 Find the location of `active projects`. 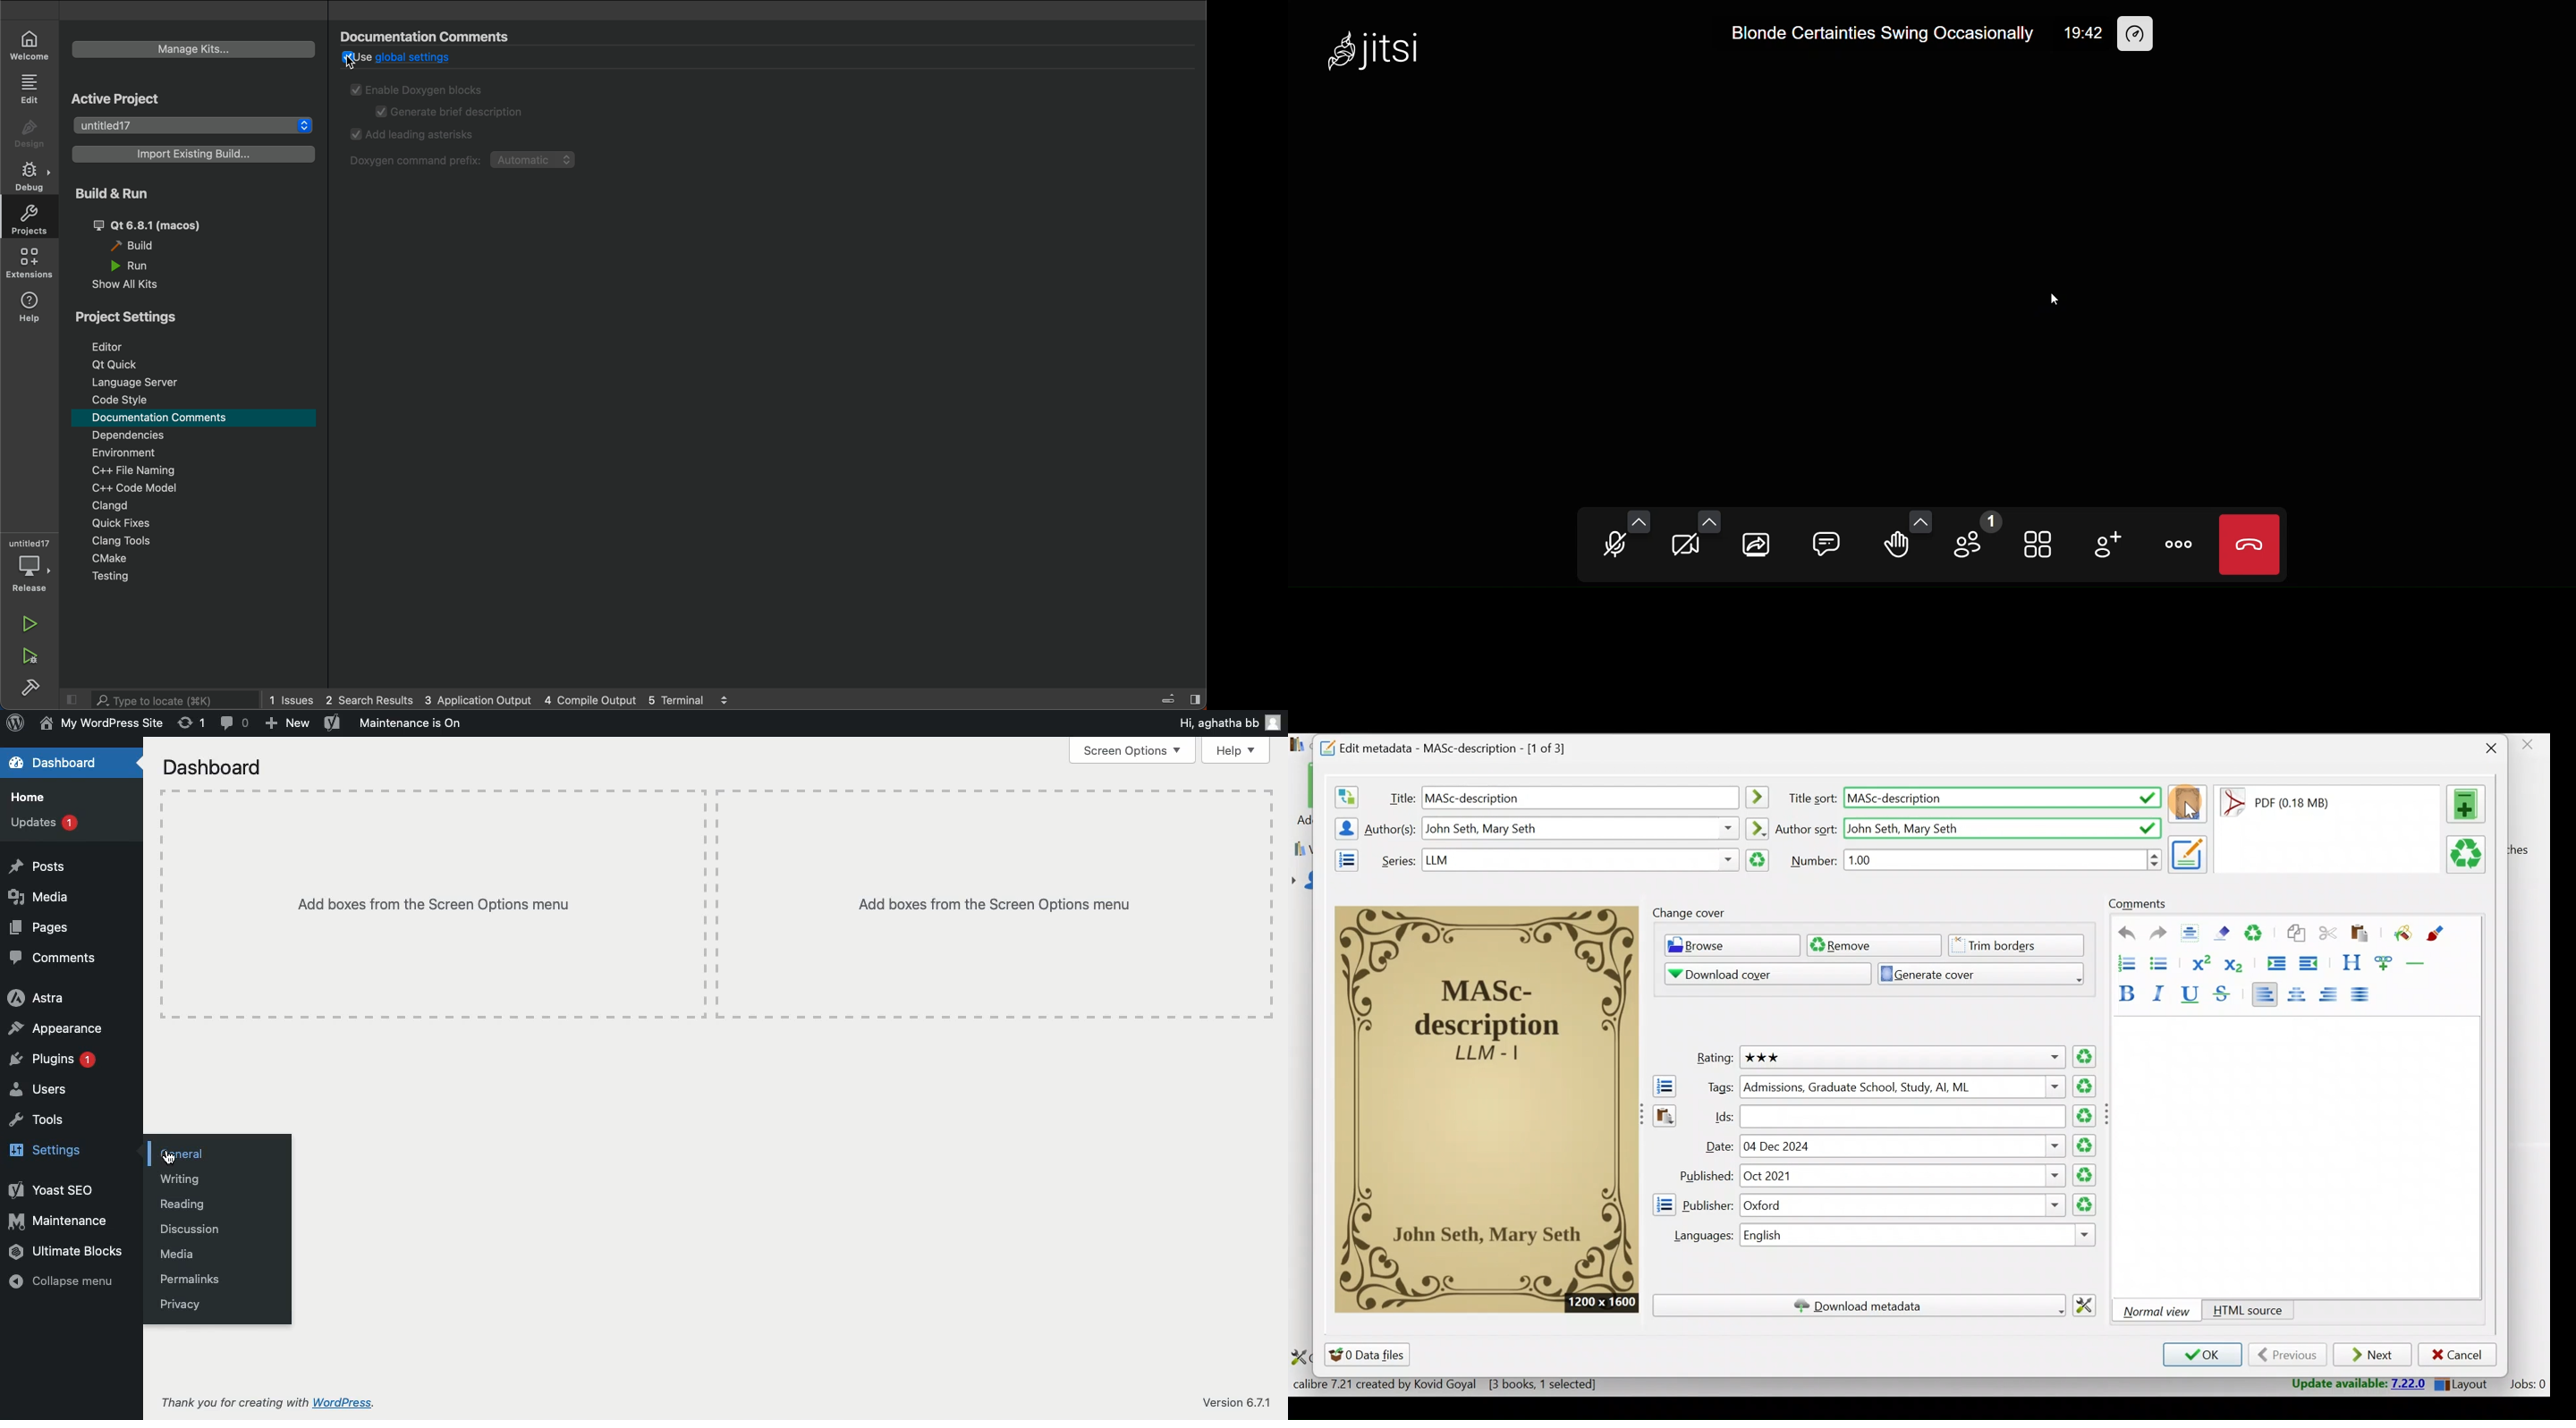

active projects is located at coordinates (127, 97).